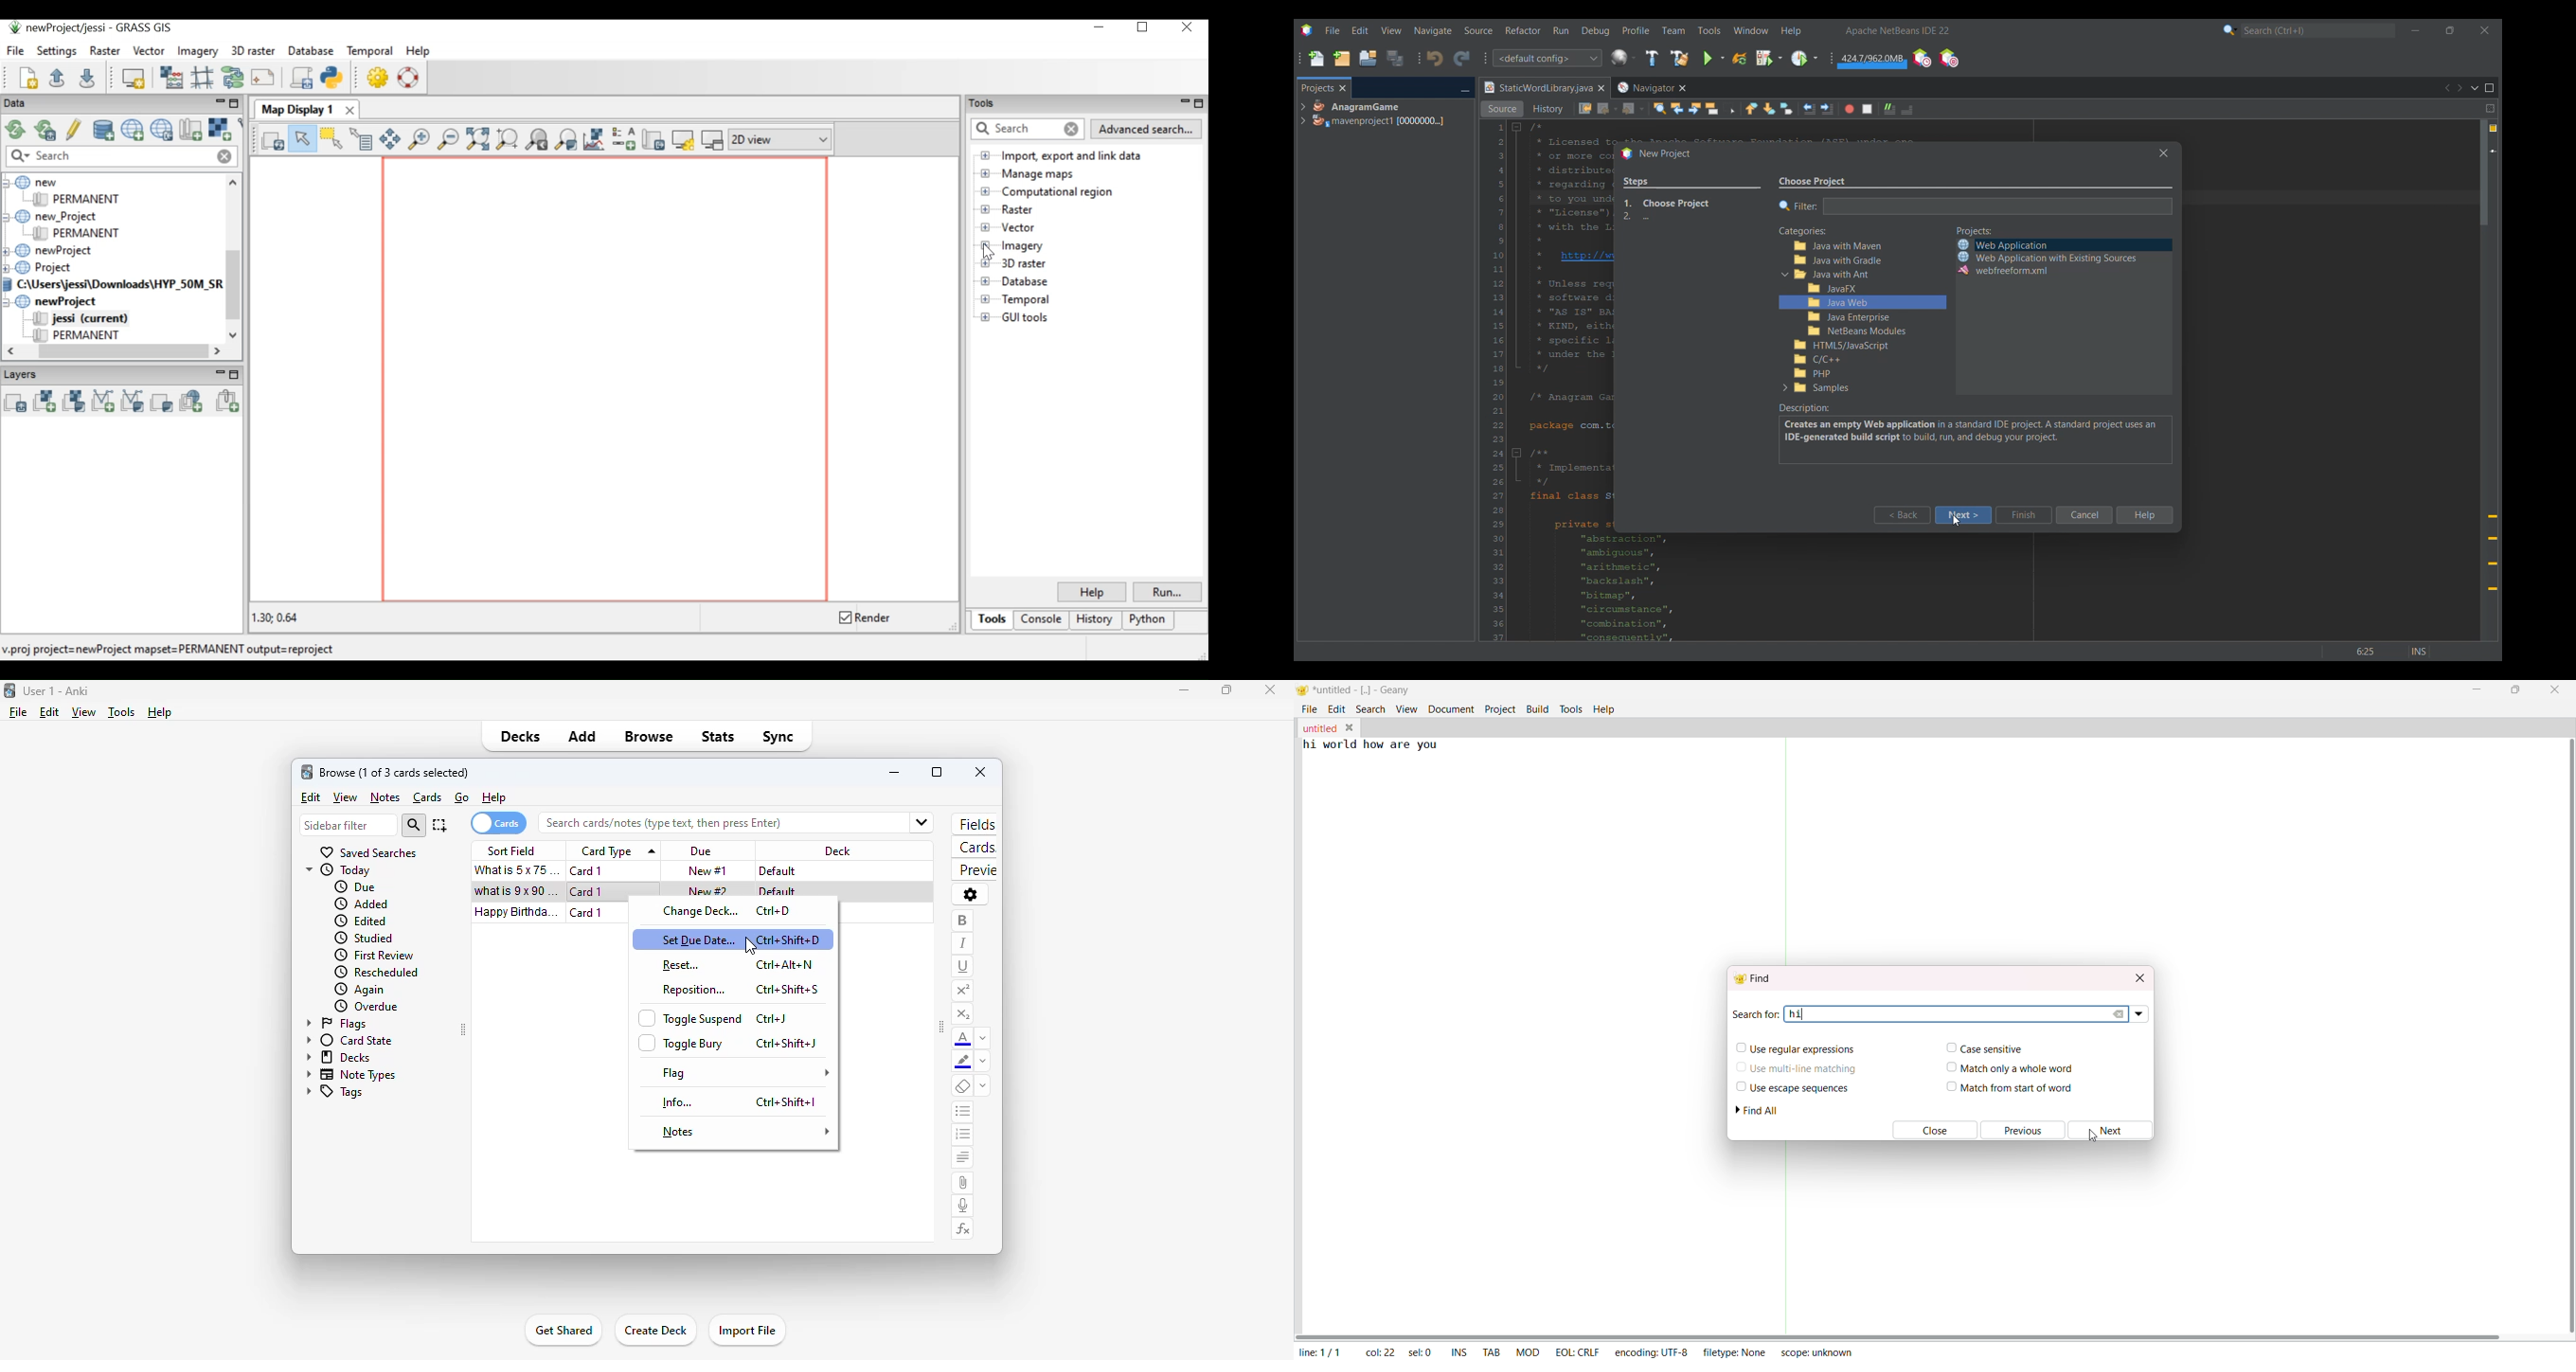  I want to click on toggle suspend Ctrl + J, so click(728, 1016).